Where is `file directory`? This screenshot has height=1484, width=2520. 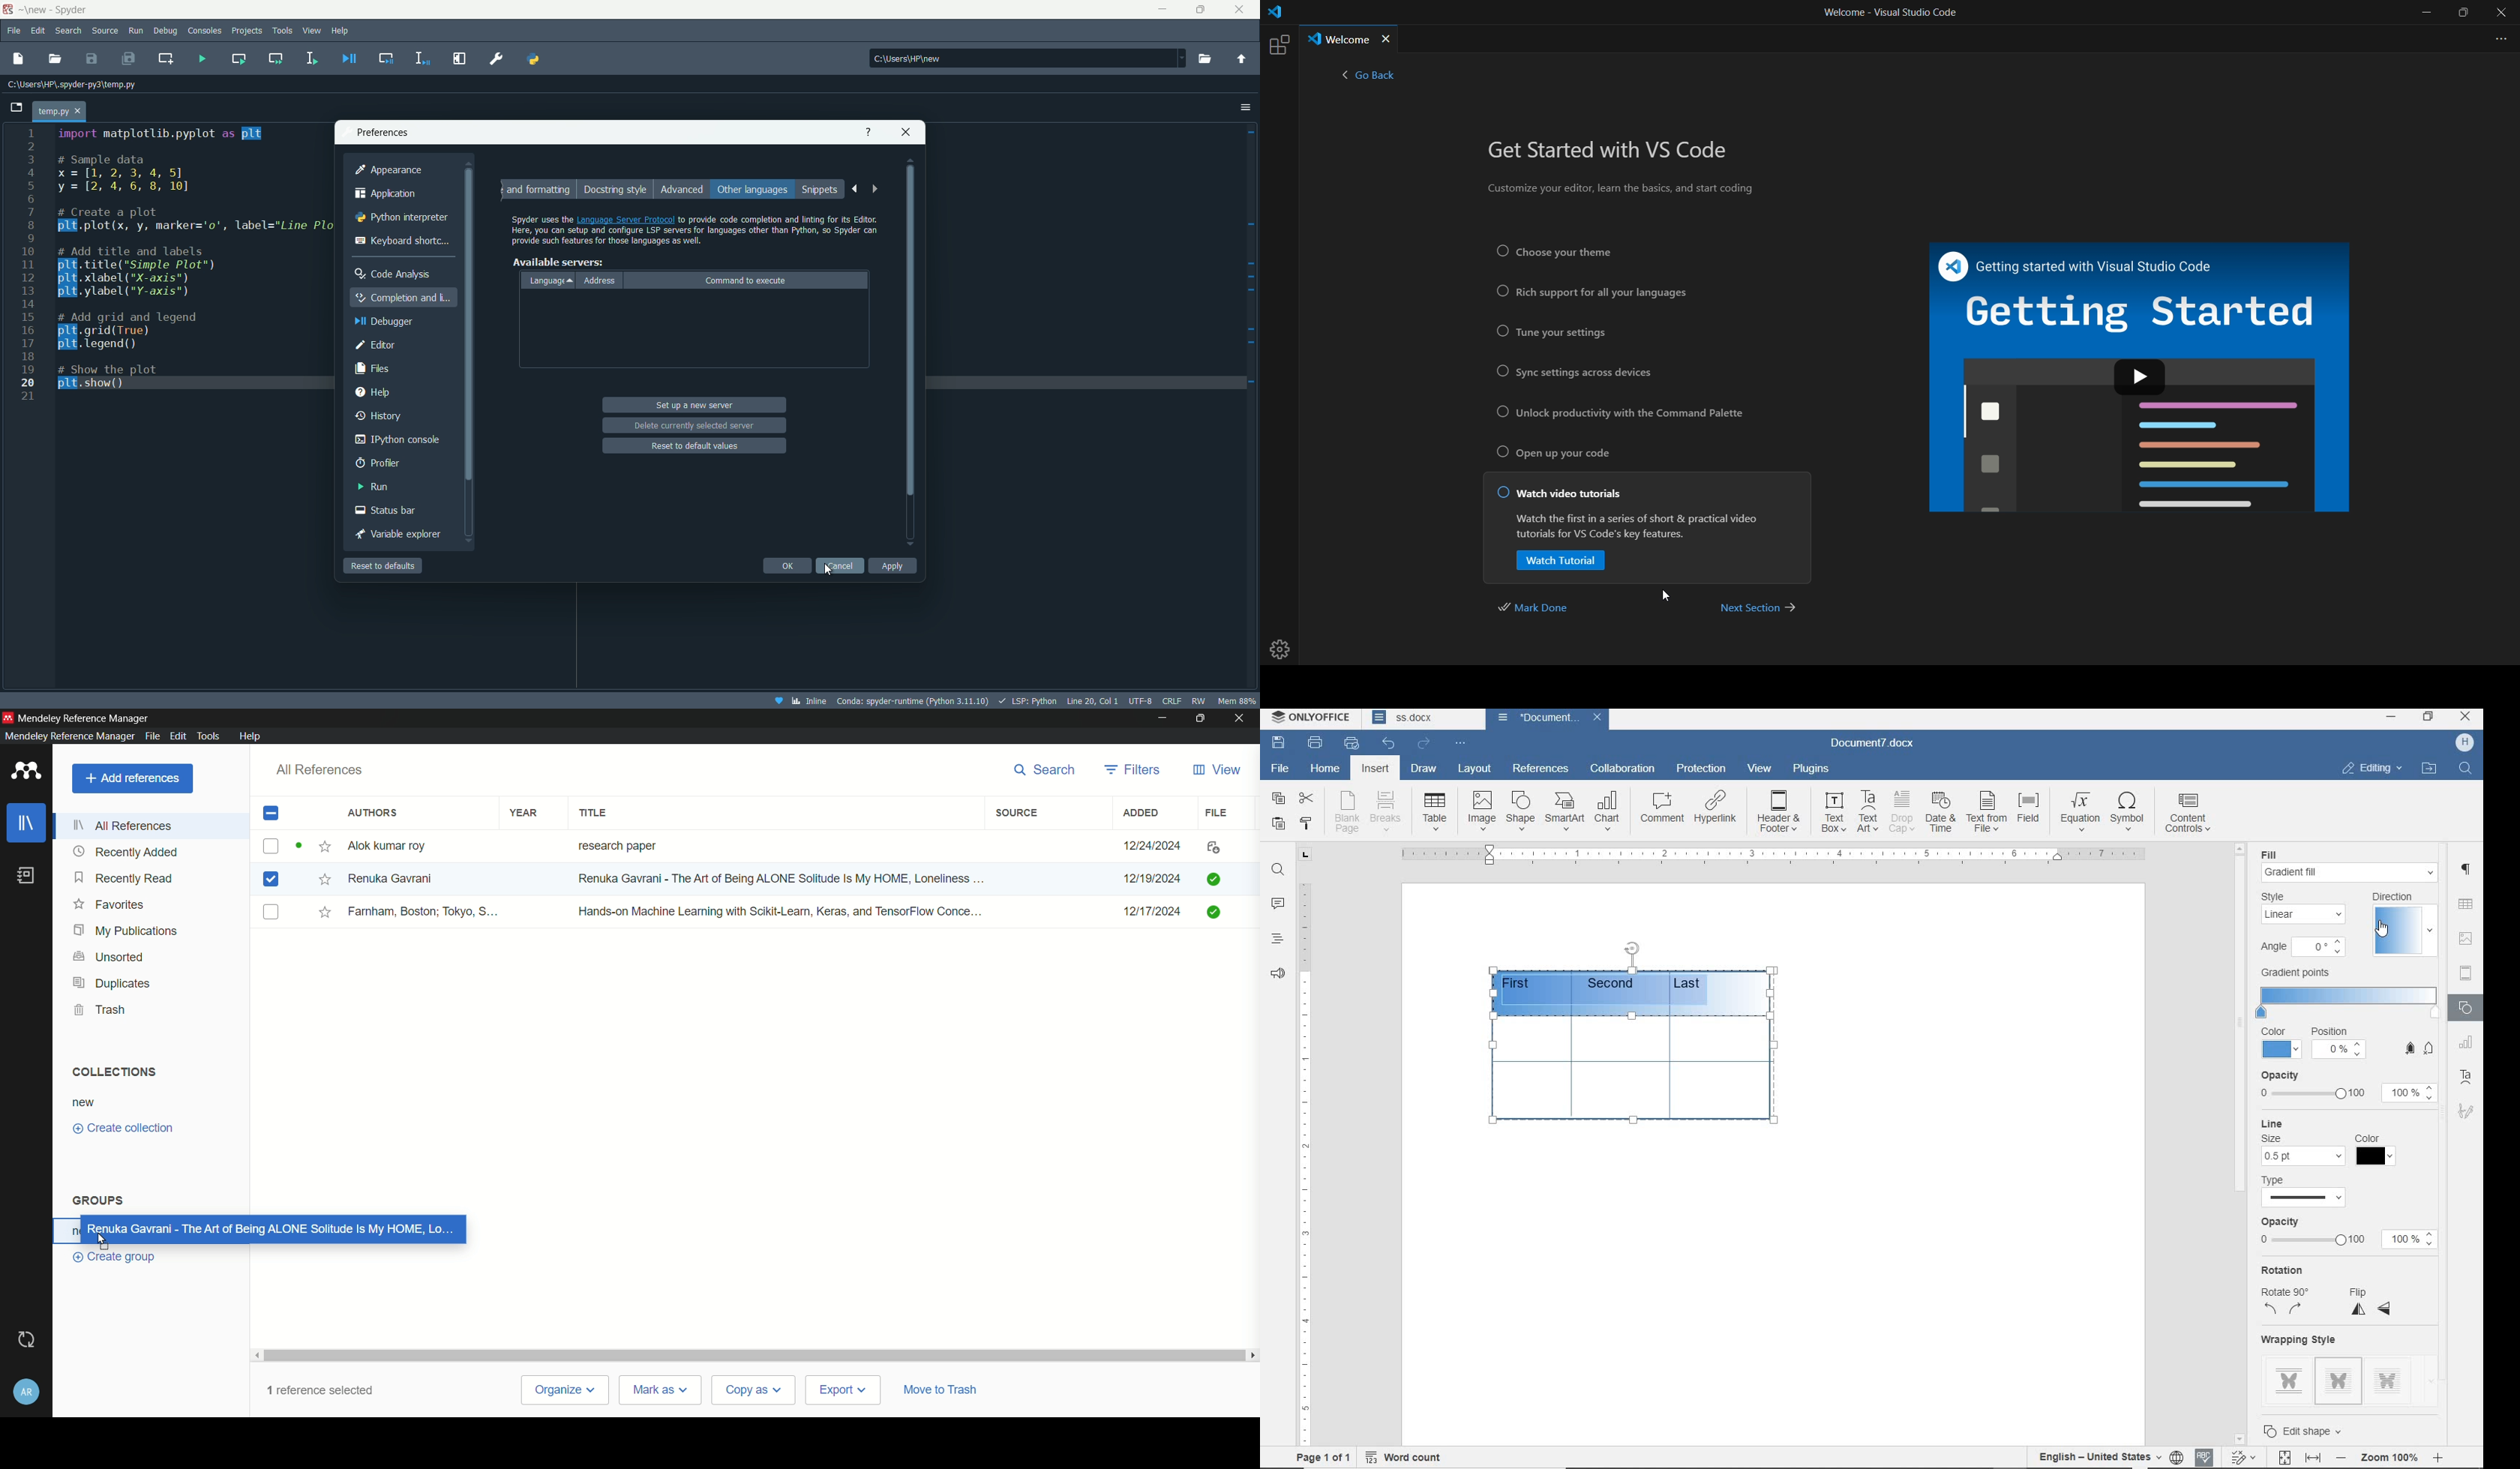
file directory is located at coordinates (72, 84).